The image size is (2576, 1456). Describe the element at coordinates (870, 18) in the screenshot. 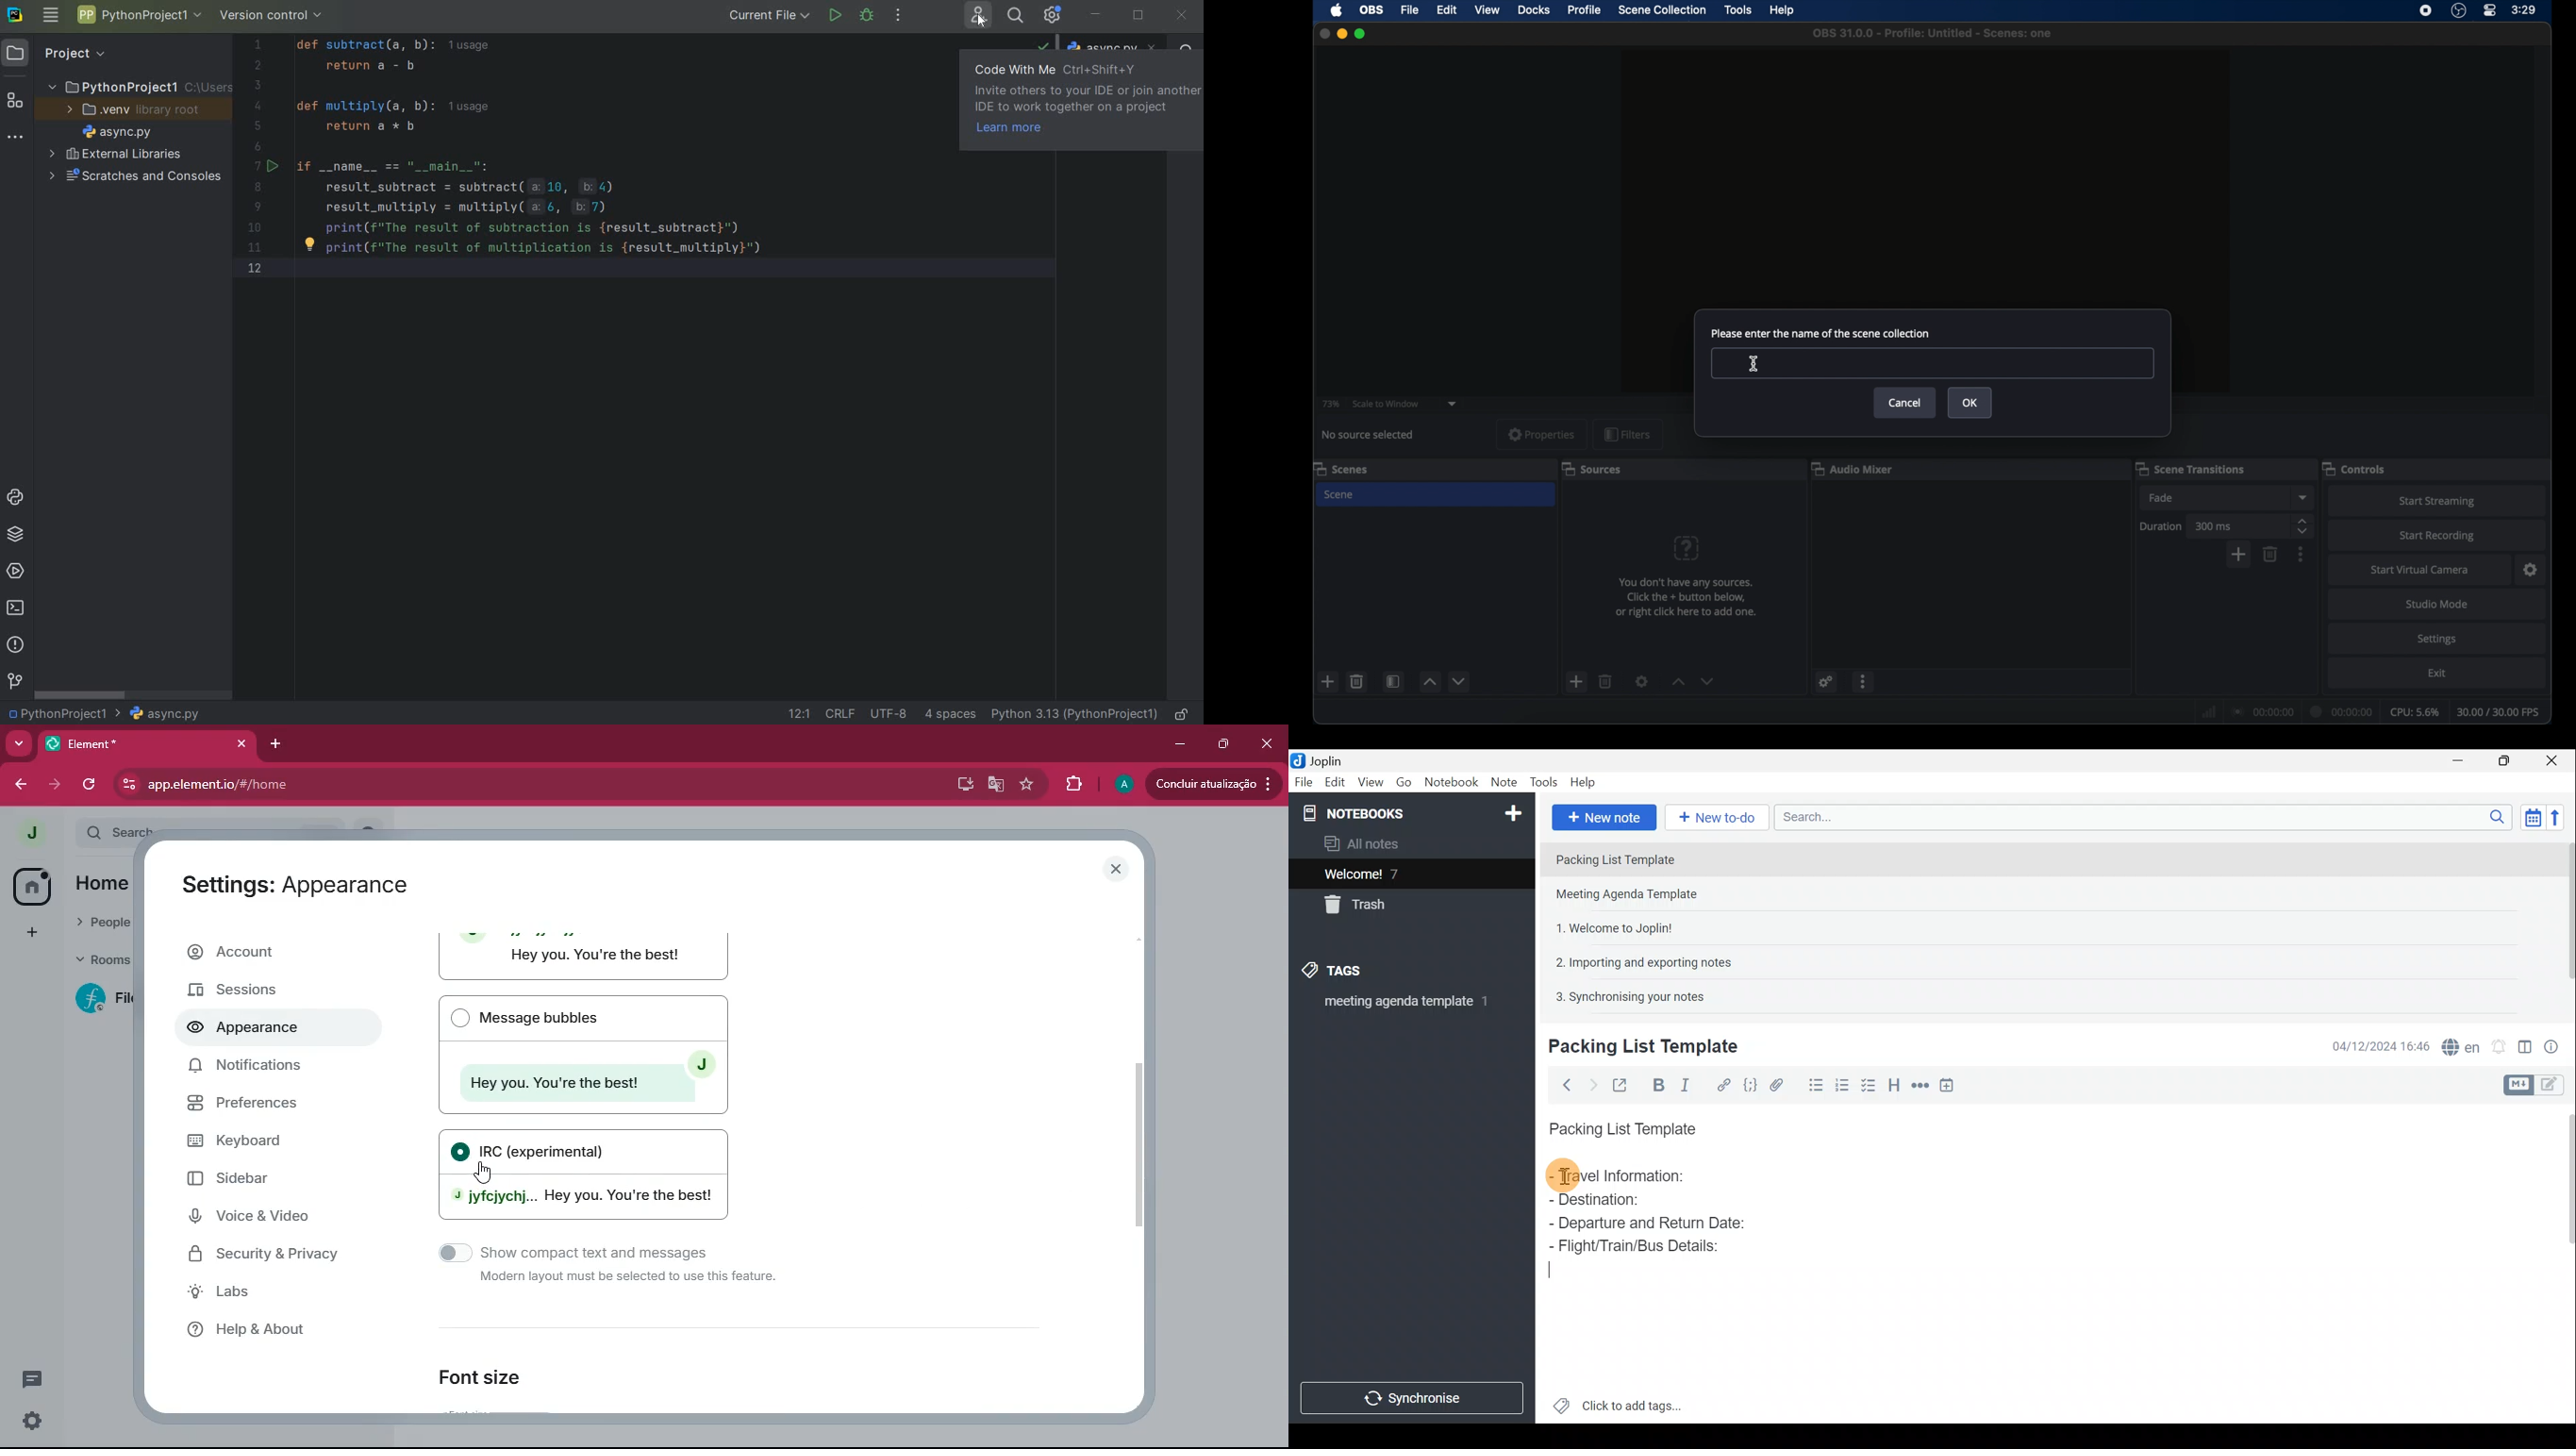

I see `DEBUG` at that location.